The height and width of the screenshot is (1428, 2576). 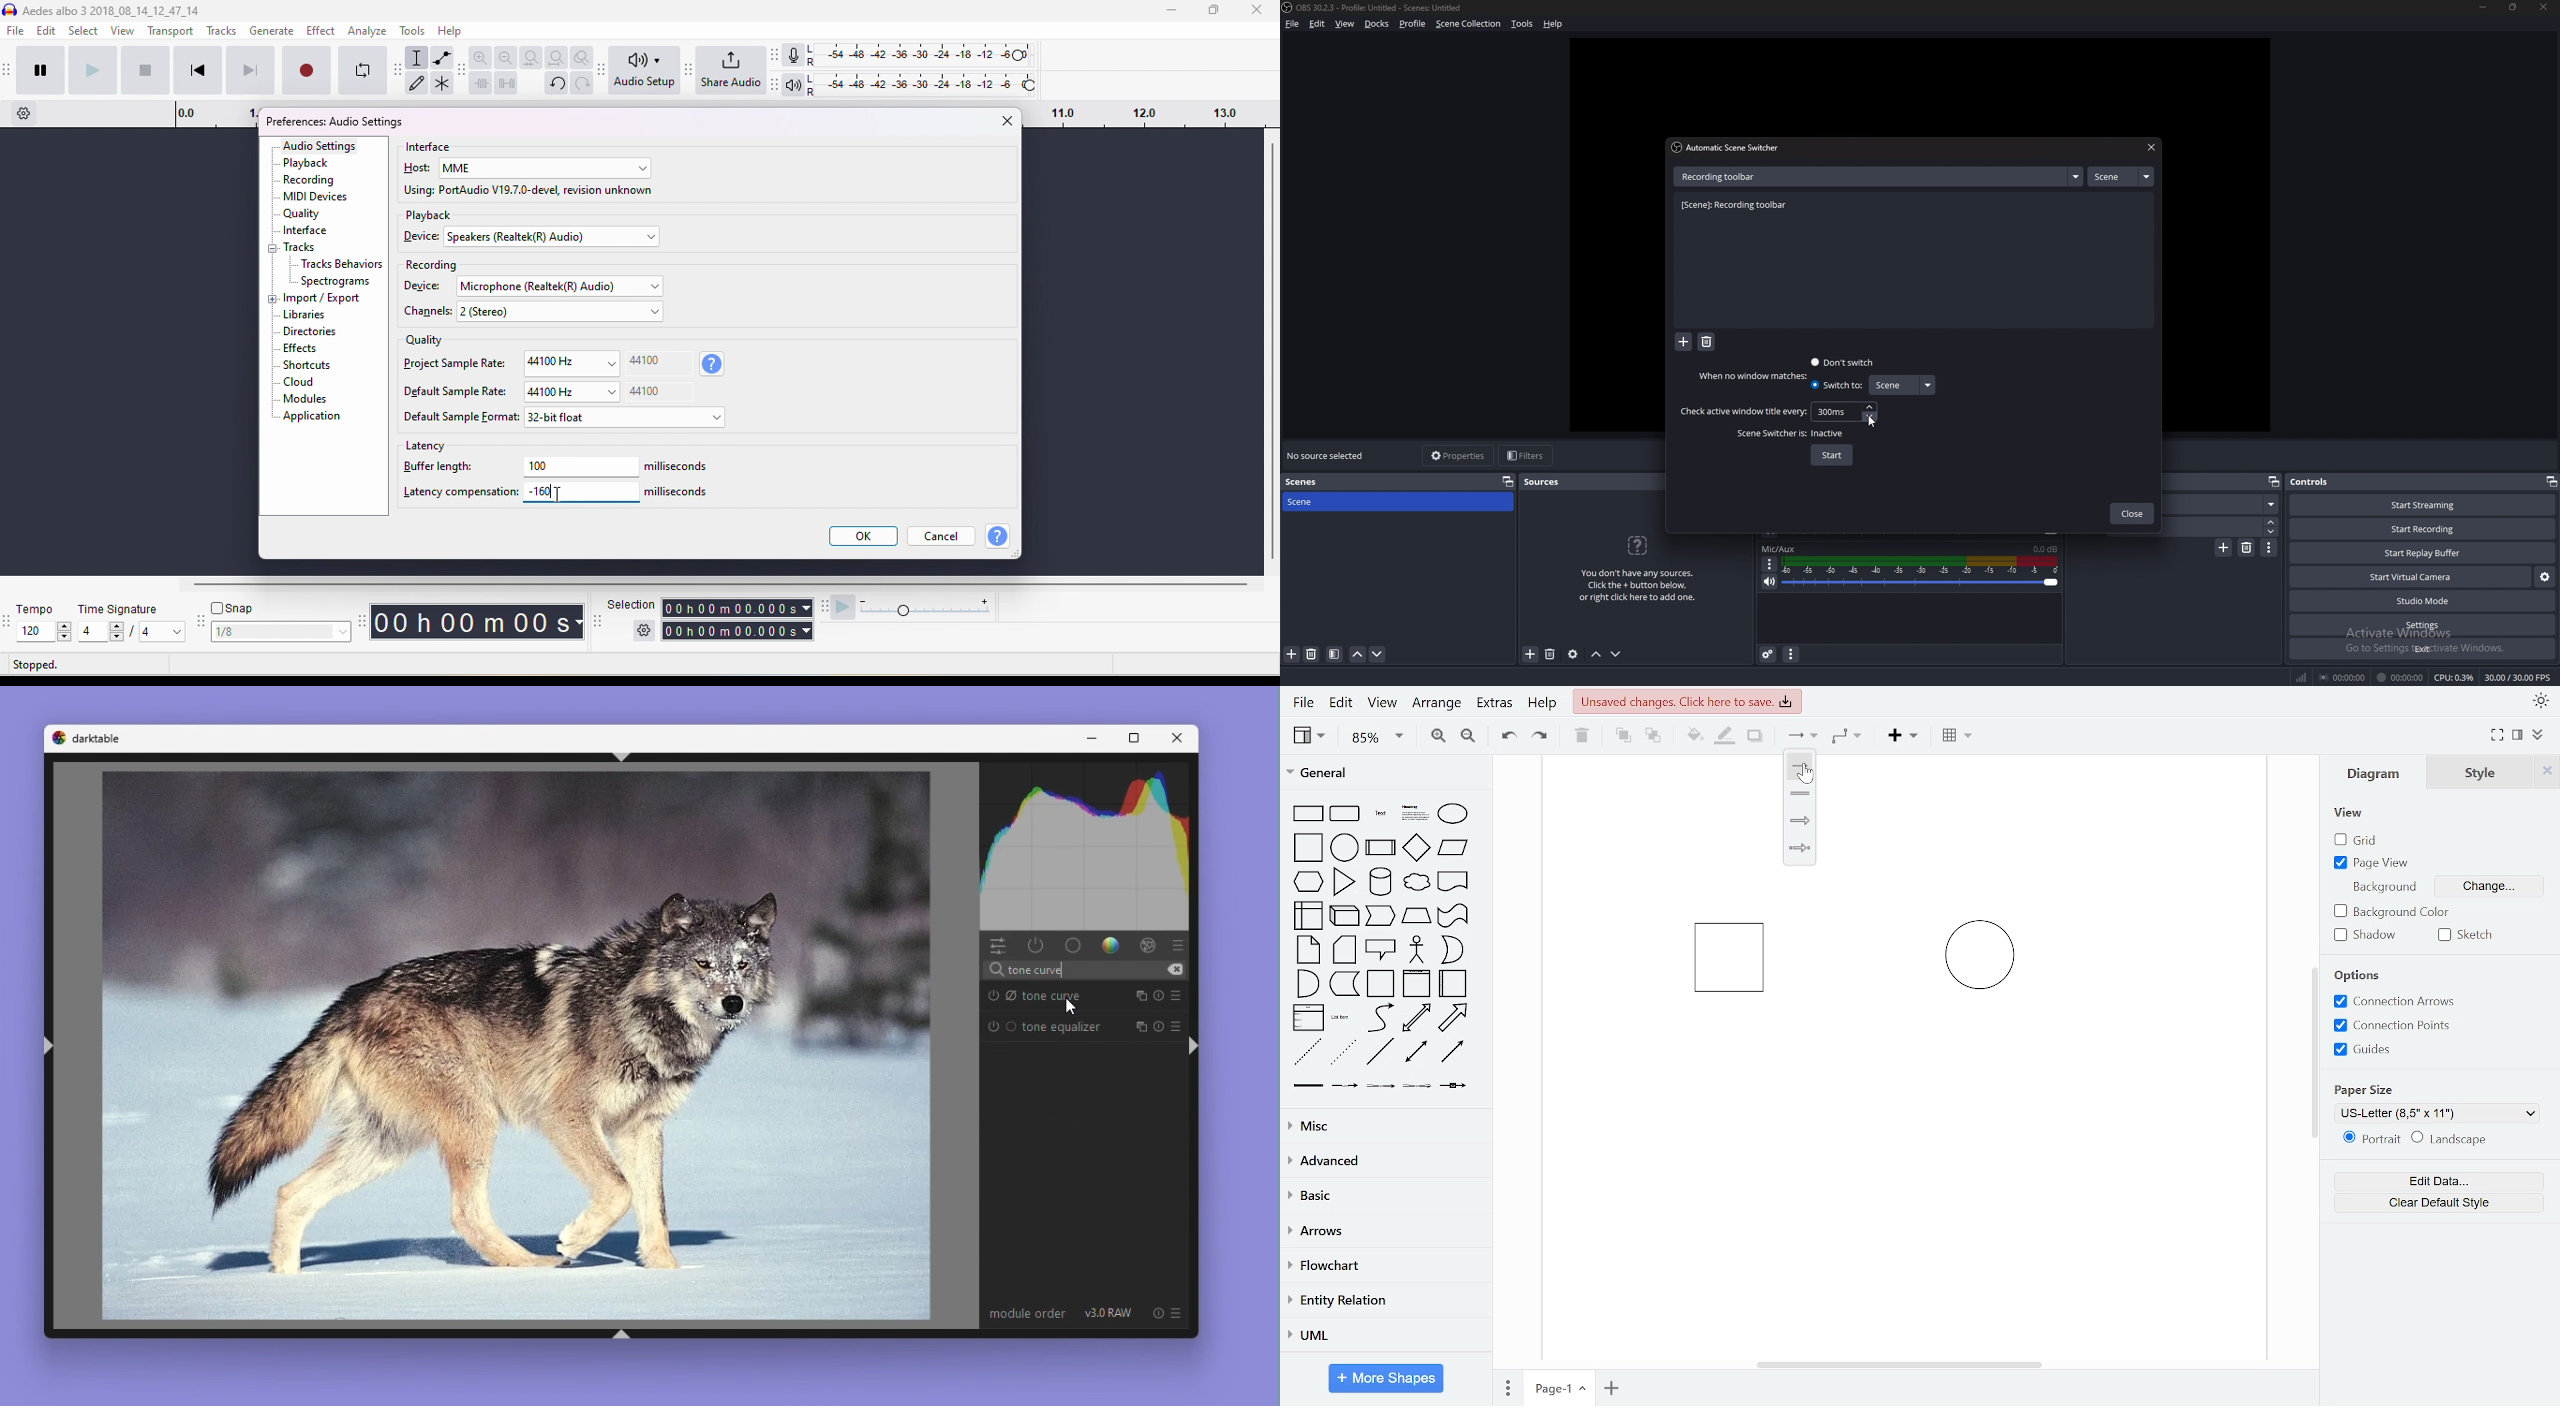 What do you see at coordinates (1293, 23) in the screenshot?
I see `file` at bounding box center [1293, 23].